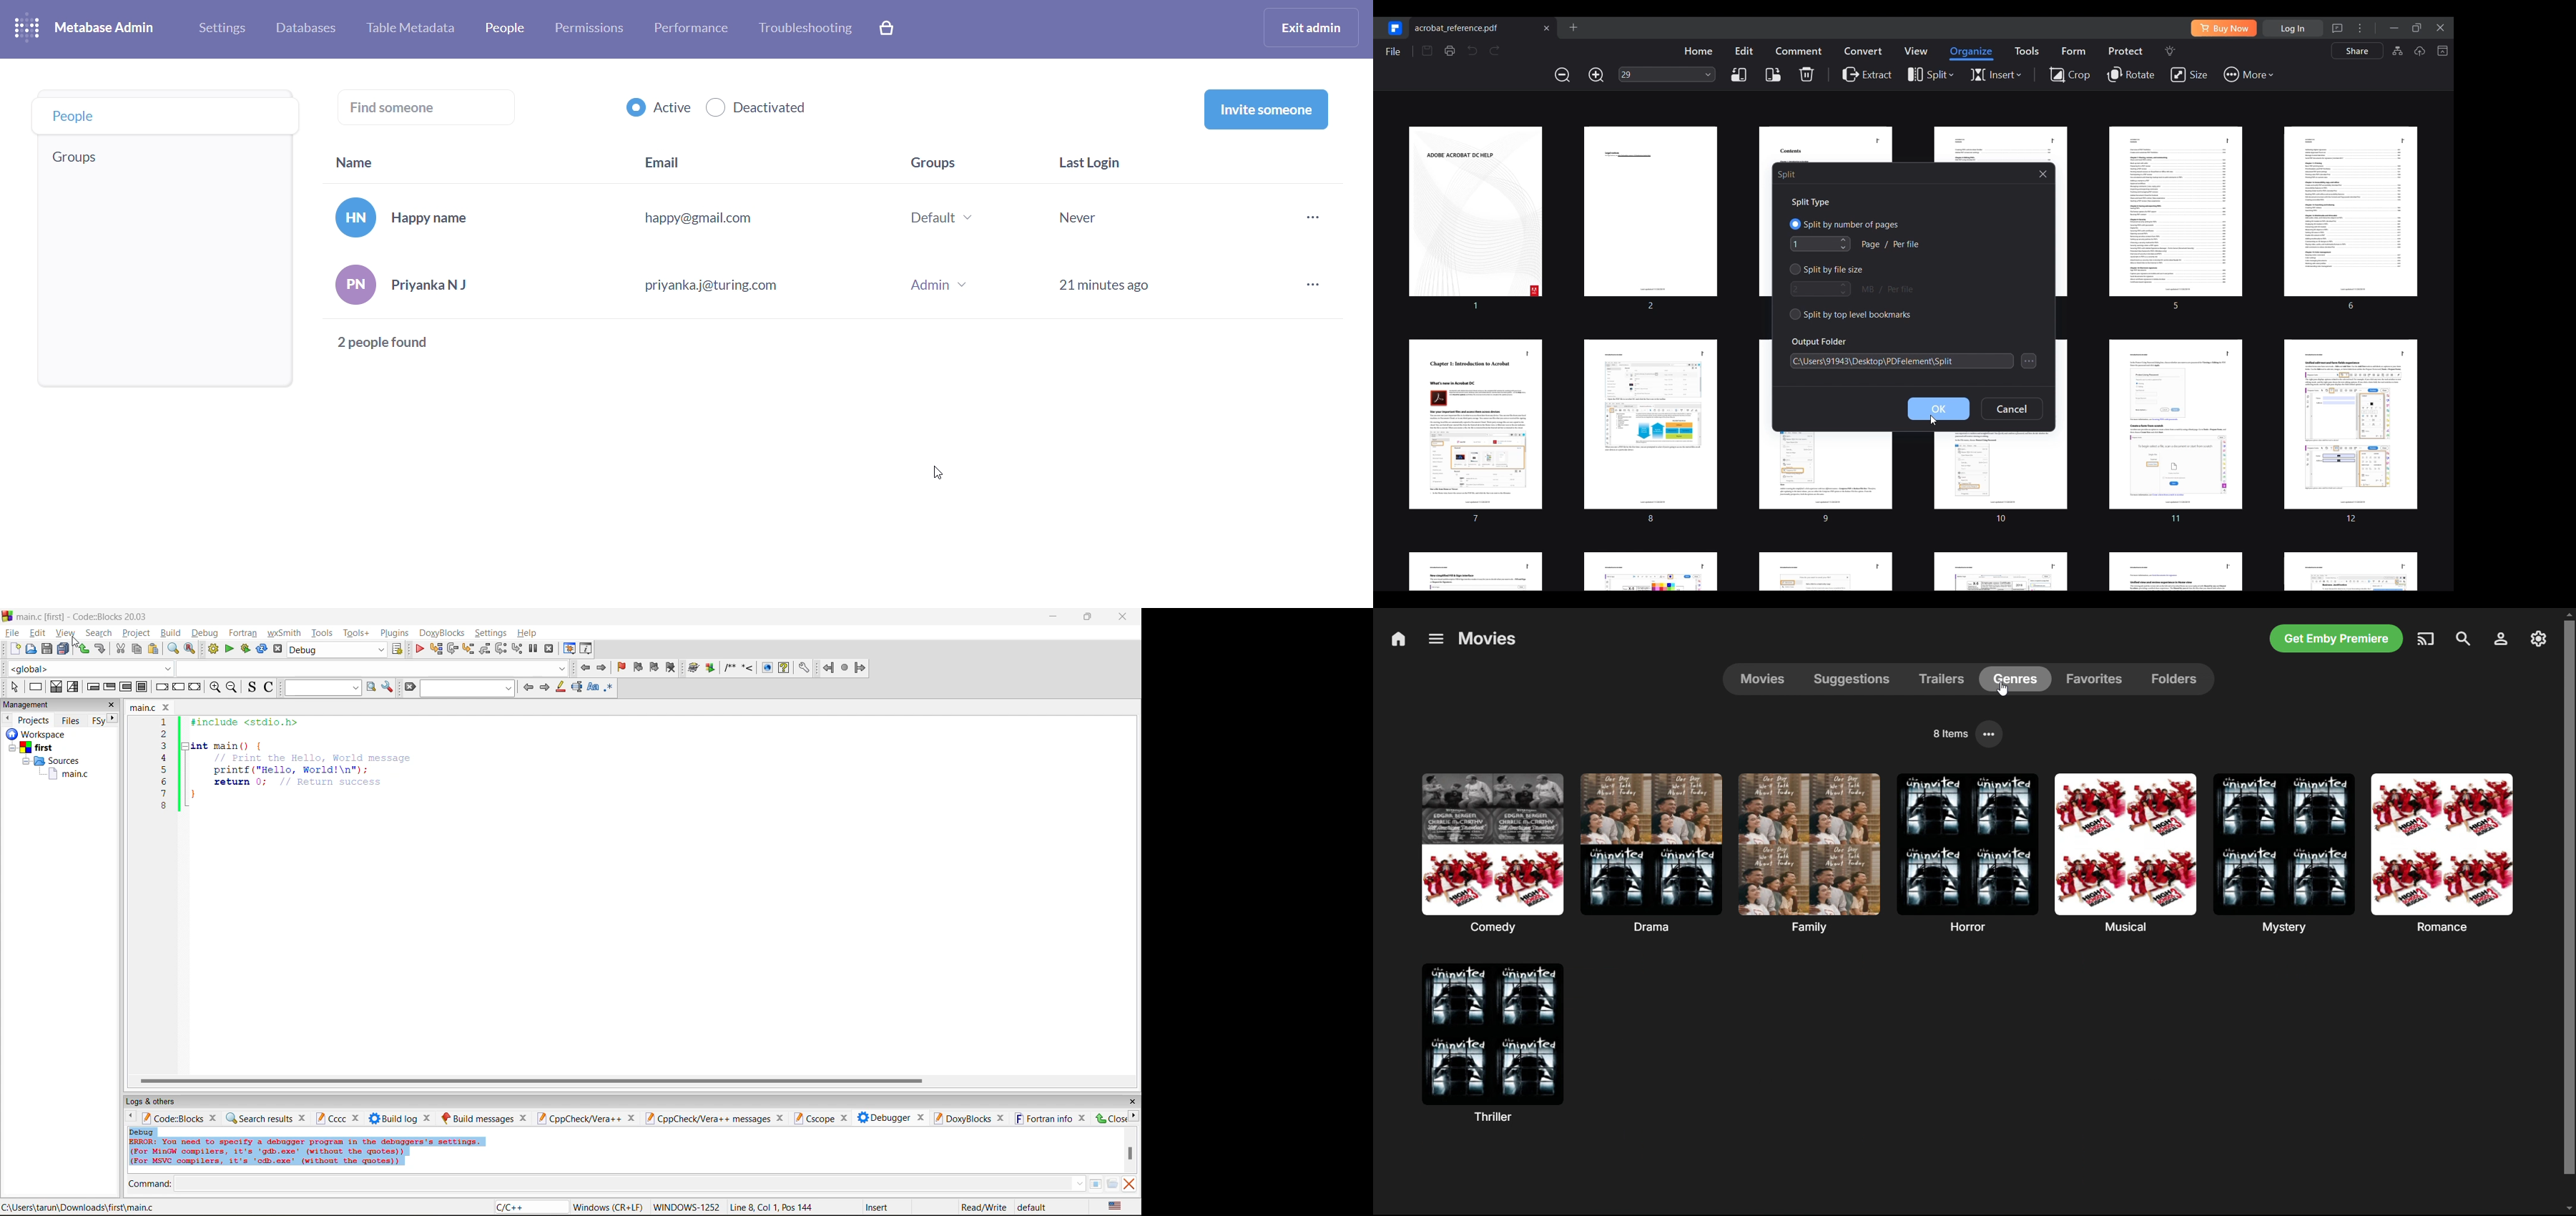 The height and width of the screenshot is (1232, 2576). I want to click on 1 #include <stdio.h>

2

3 int main() {

4 // Print the He >, World message
a printf ("Hello, World!\n");

[3 return 0; // Return success

7 }

8, so click(293, 773).